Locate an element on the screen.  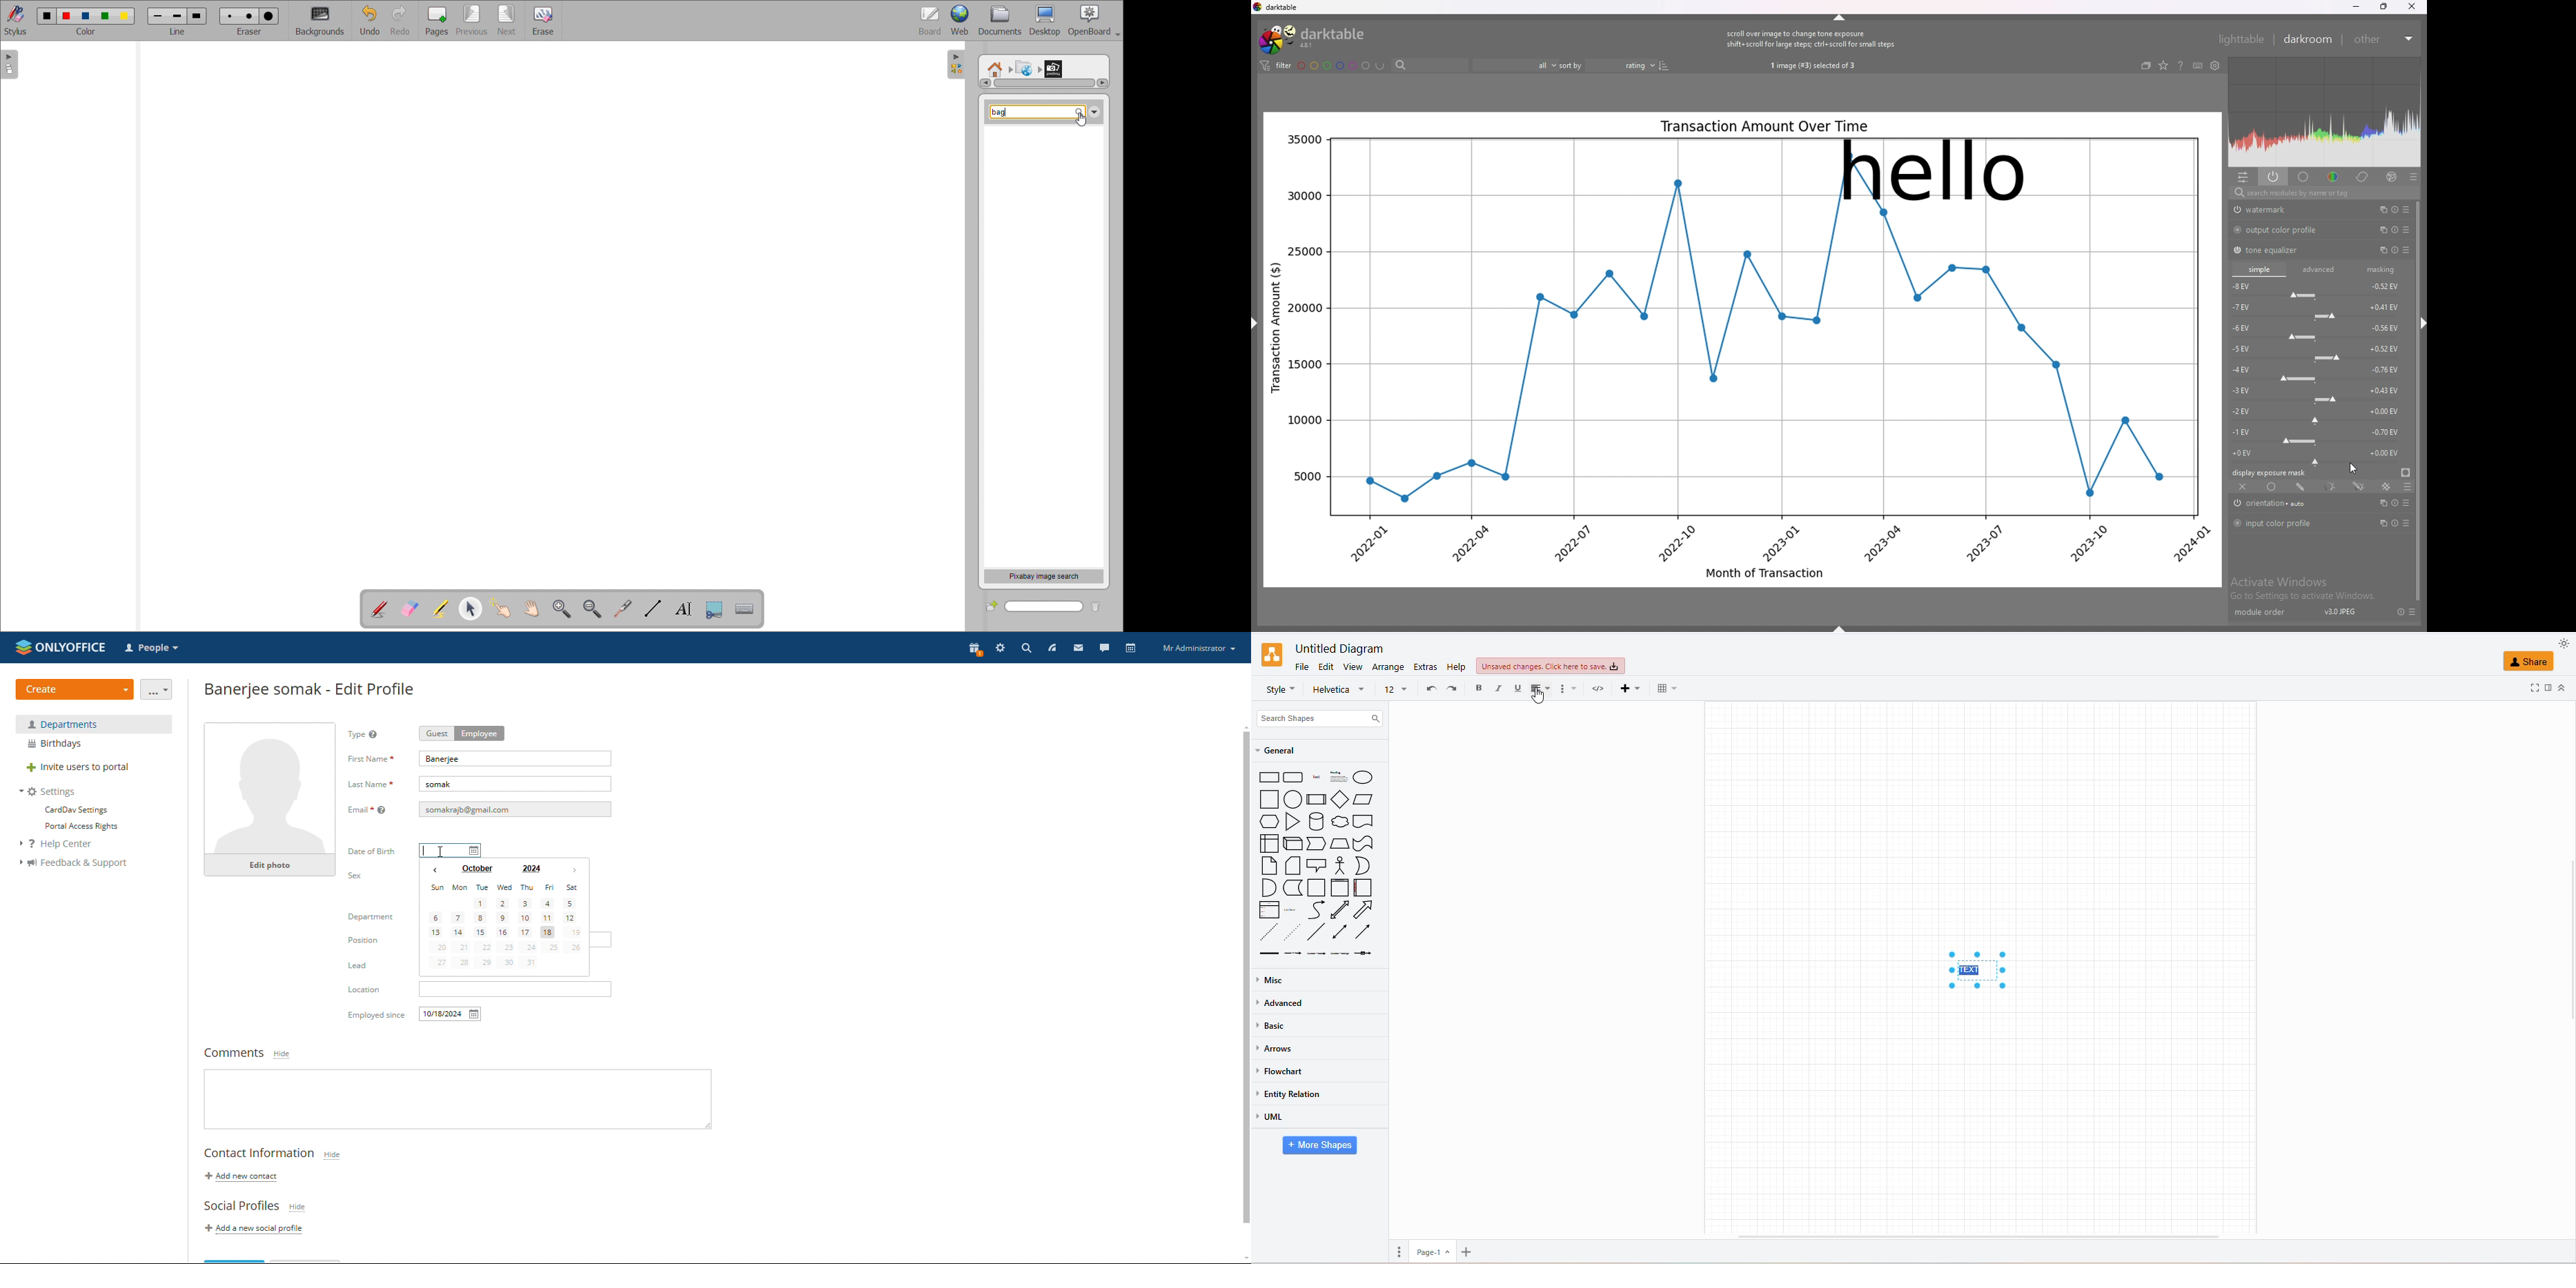
general is located at coordinates (1287, 751).